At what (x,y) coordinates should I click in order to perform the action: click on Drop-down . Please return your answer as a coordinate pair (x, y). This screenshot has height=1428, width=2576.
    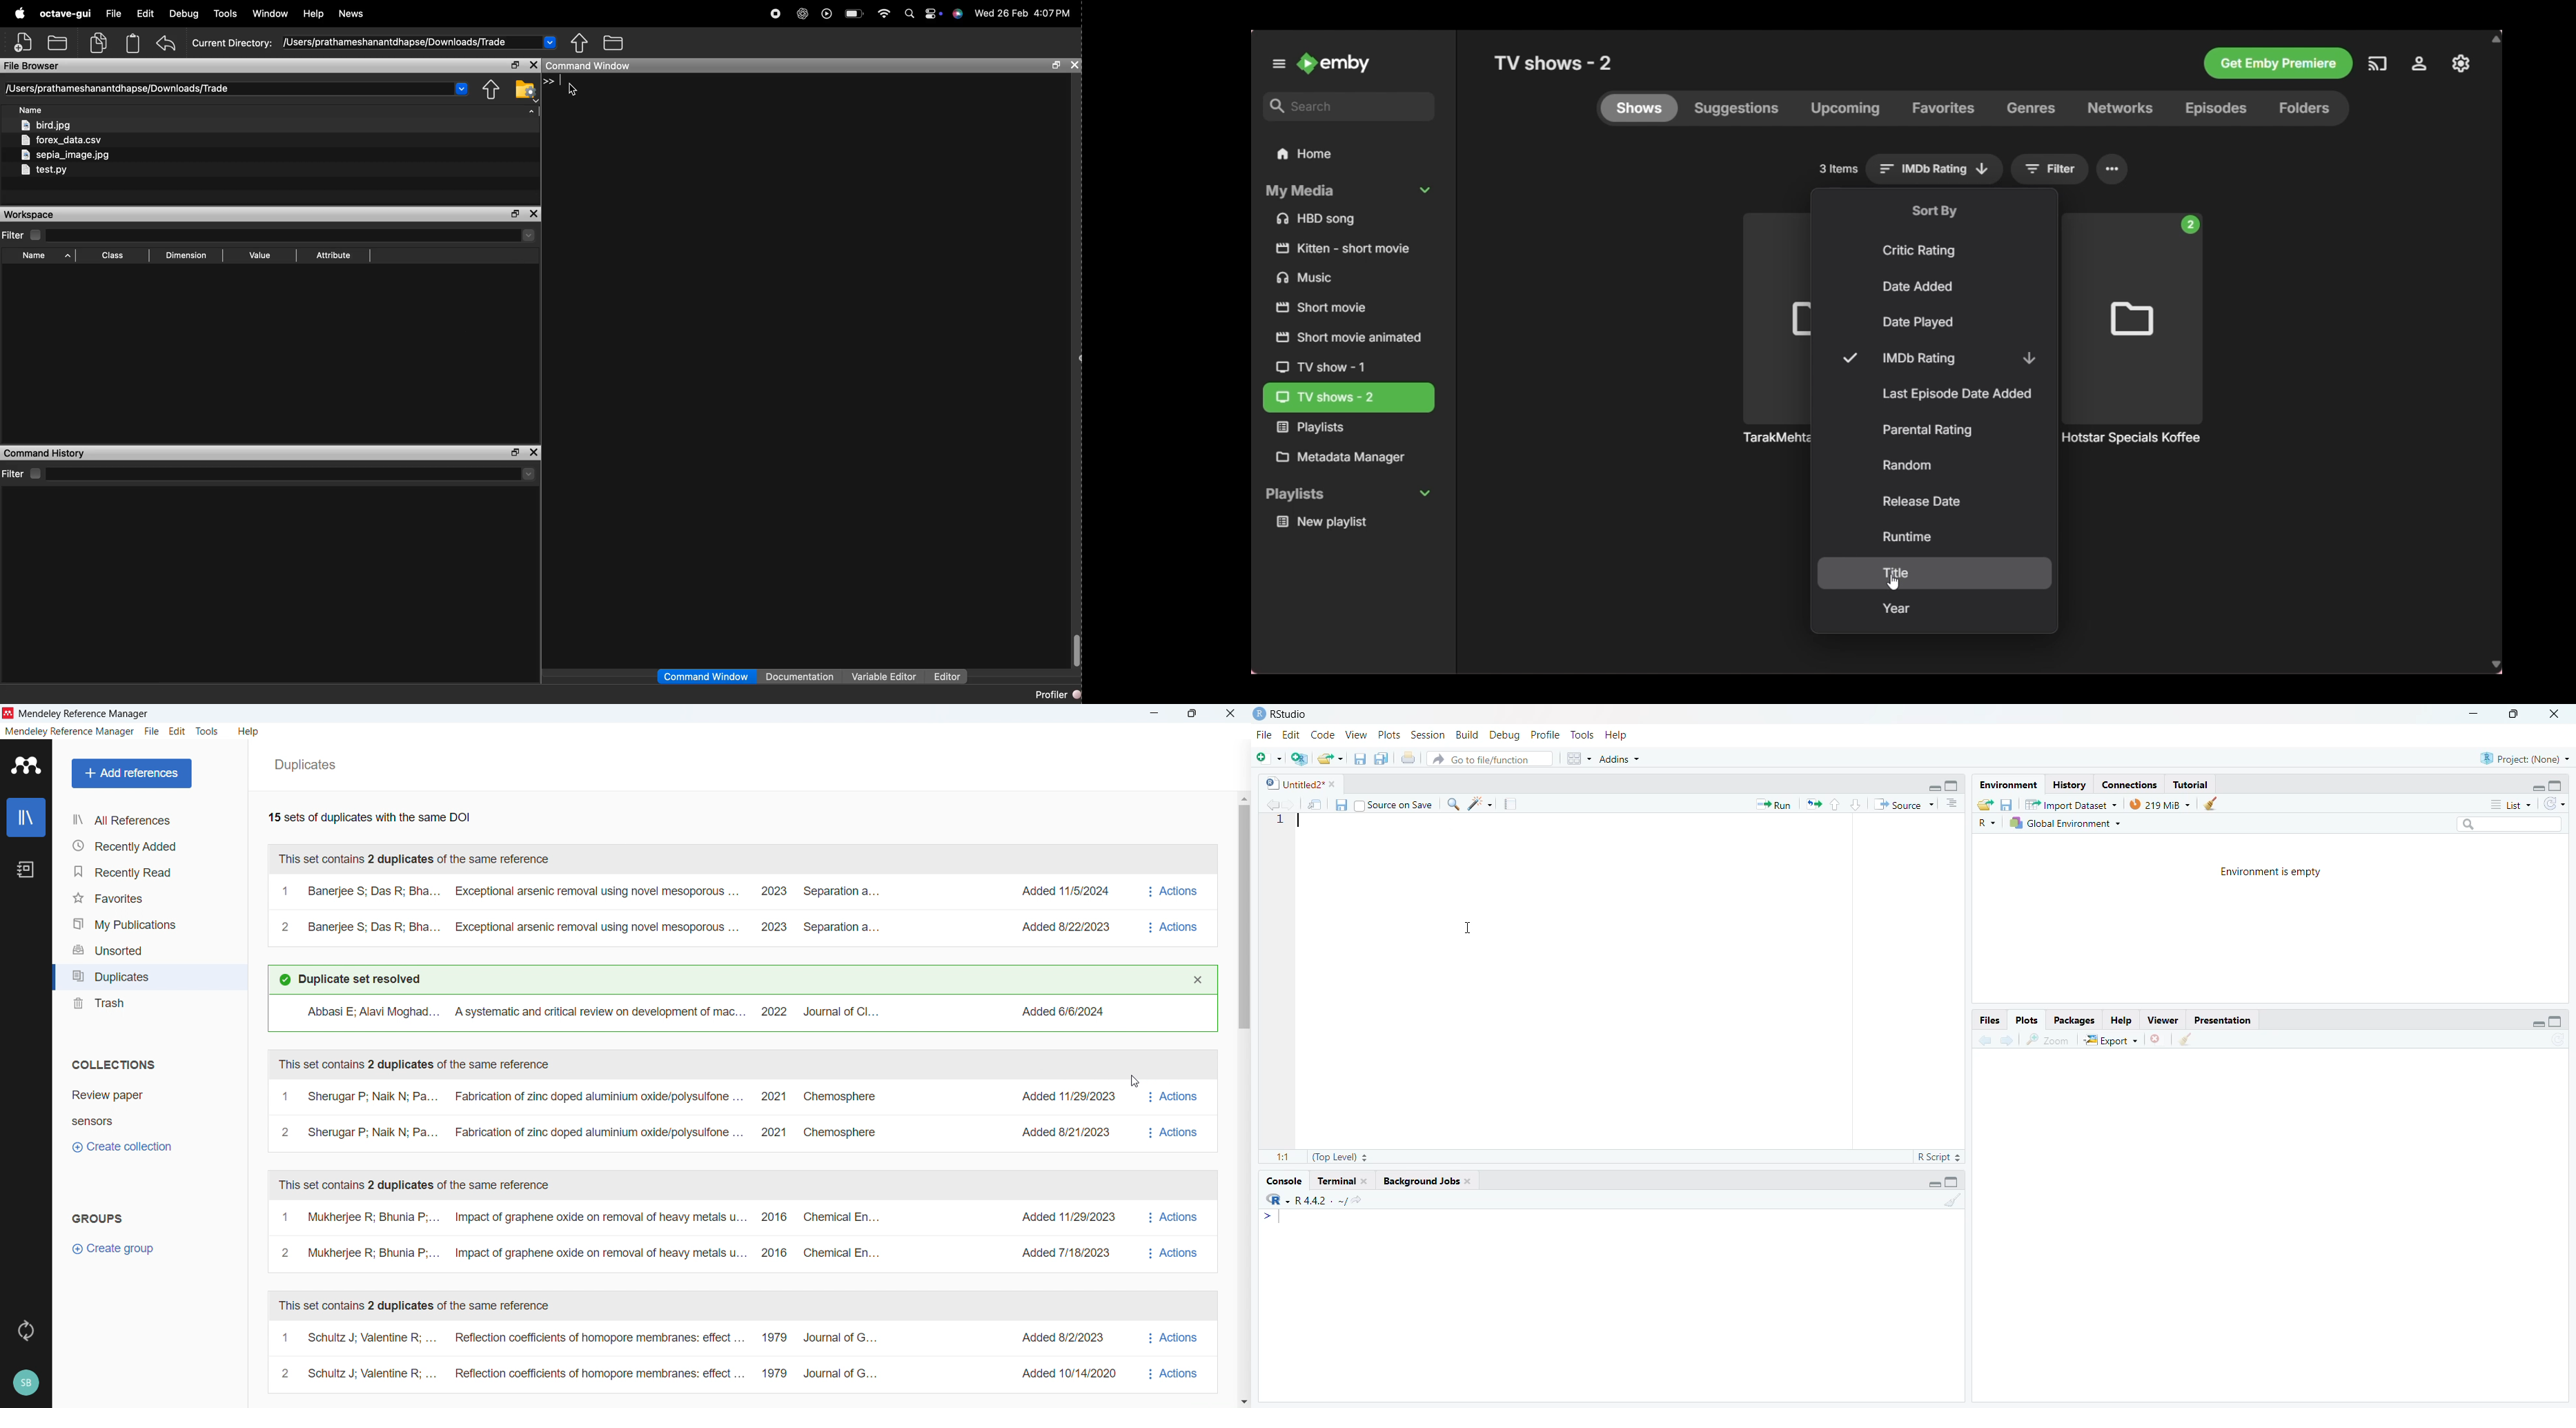
    Looking at the image, I should click on (551, 42).